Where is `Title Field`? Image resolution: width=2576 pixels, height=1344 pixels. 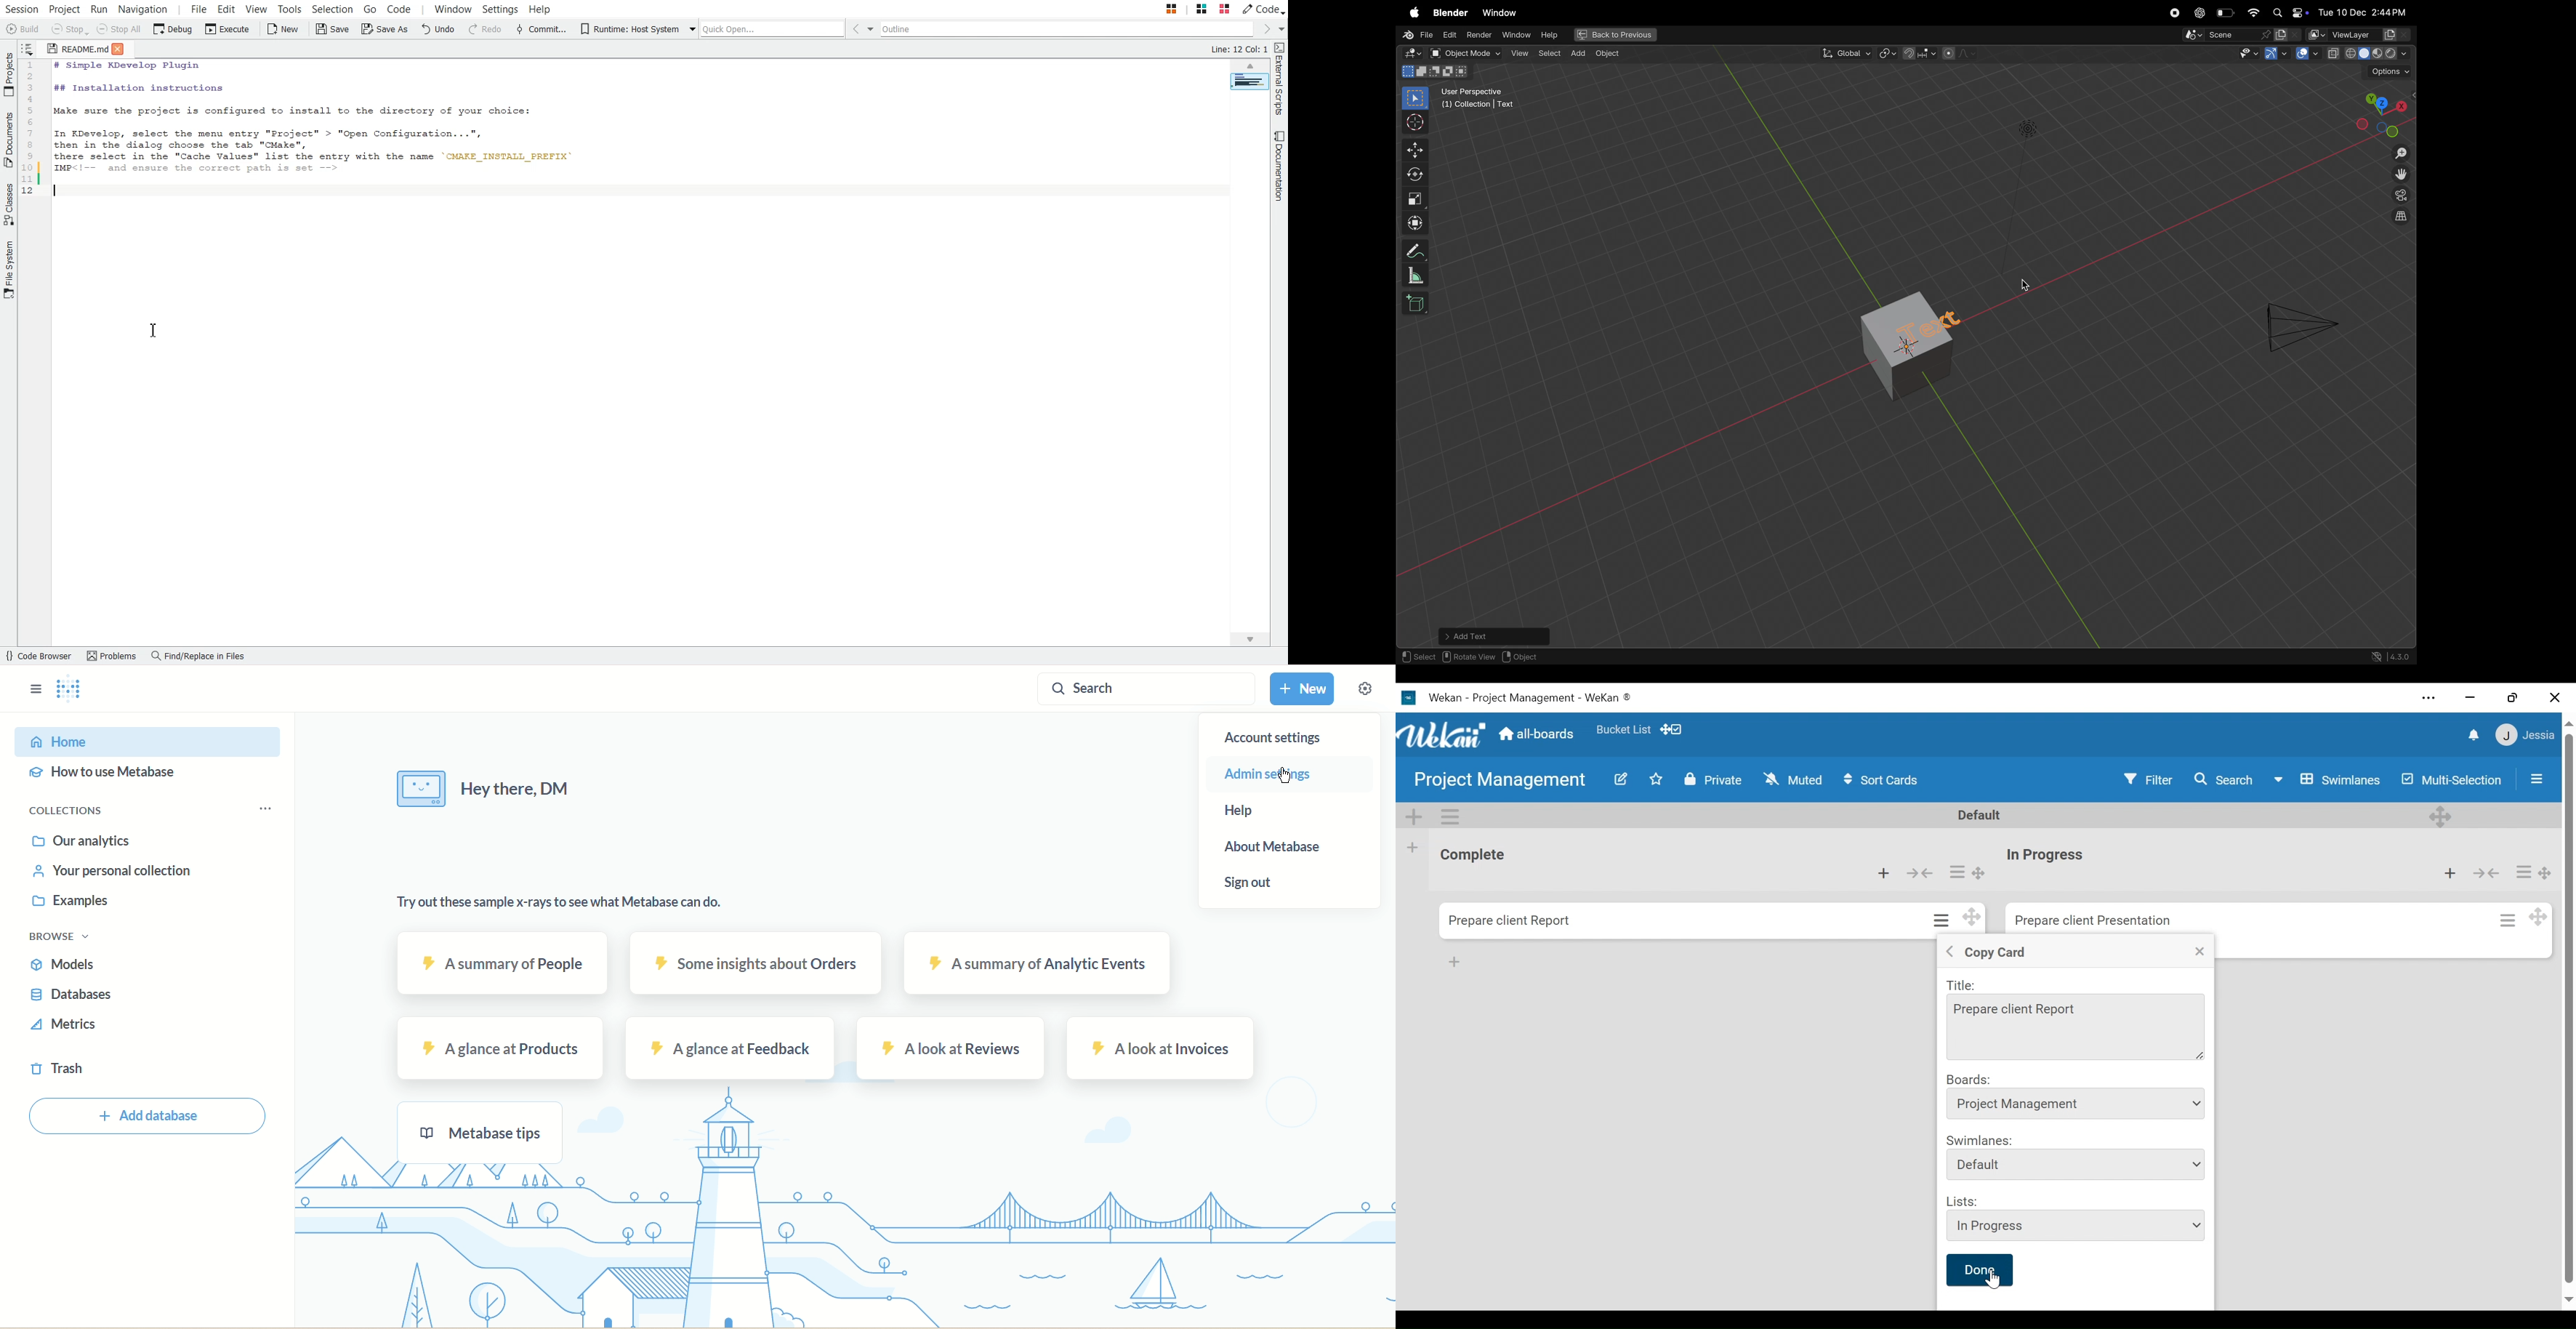 Title Field is located at coordinates (2076, 1027).